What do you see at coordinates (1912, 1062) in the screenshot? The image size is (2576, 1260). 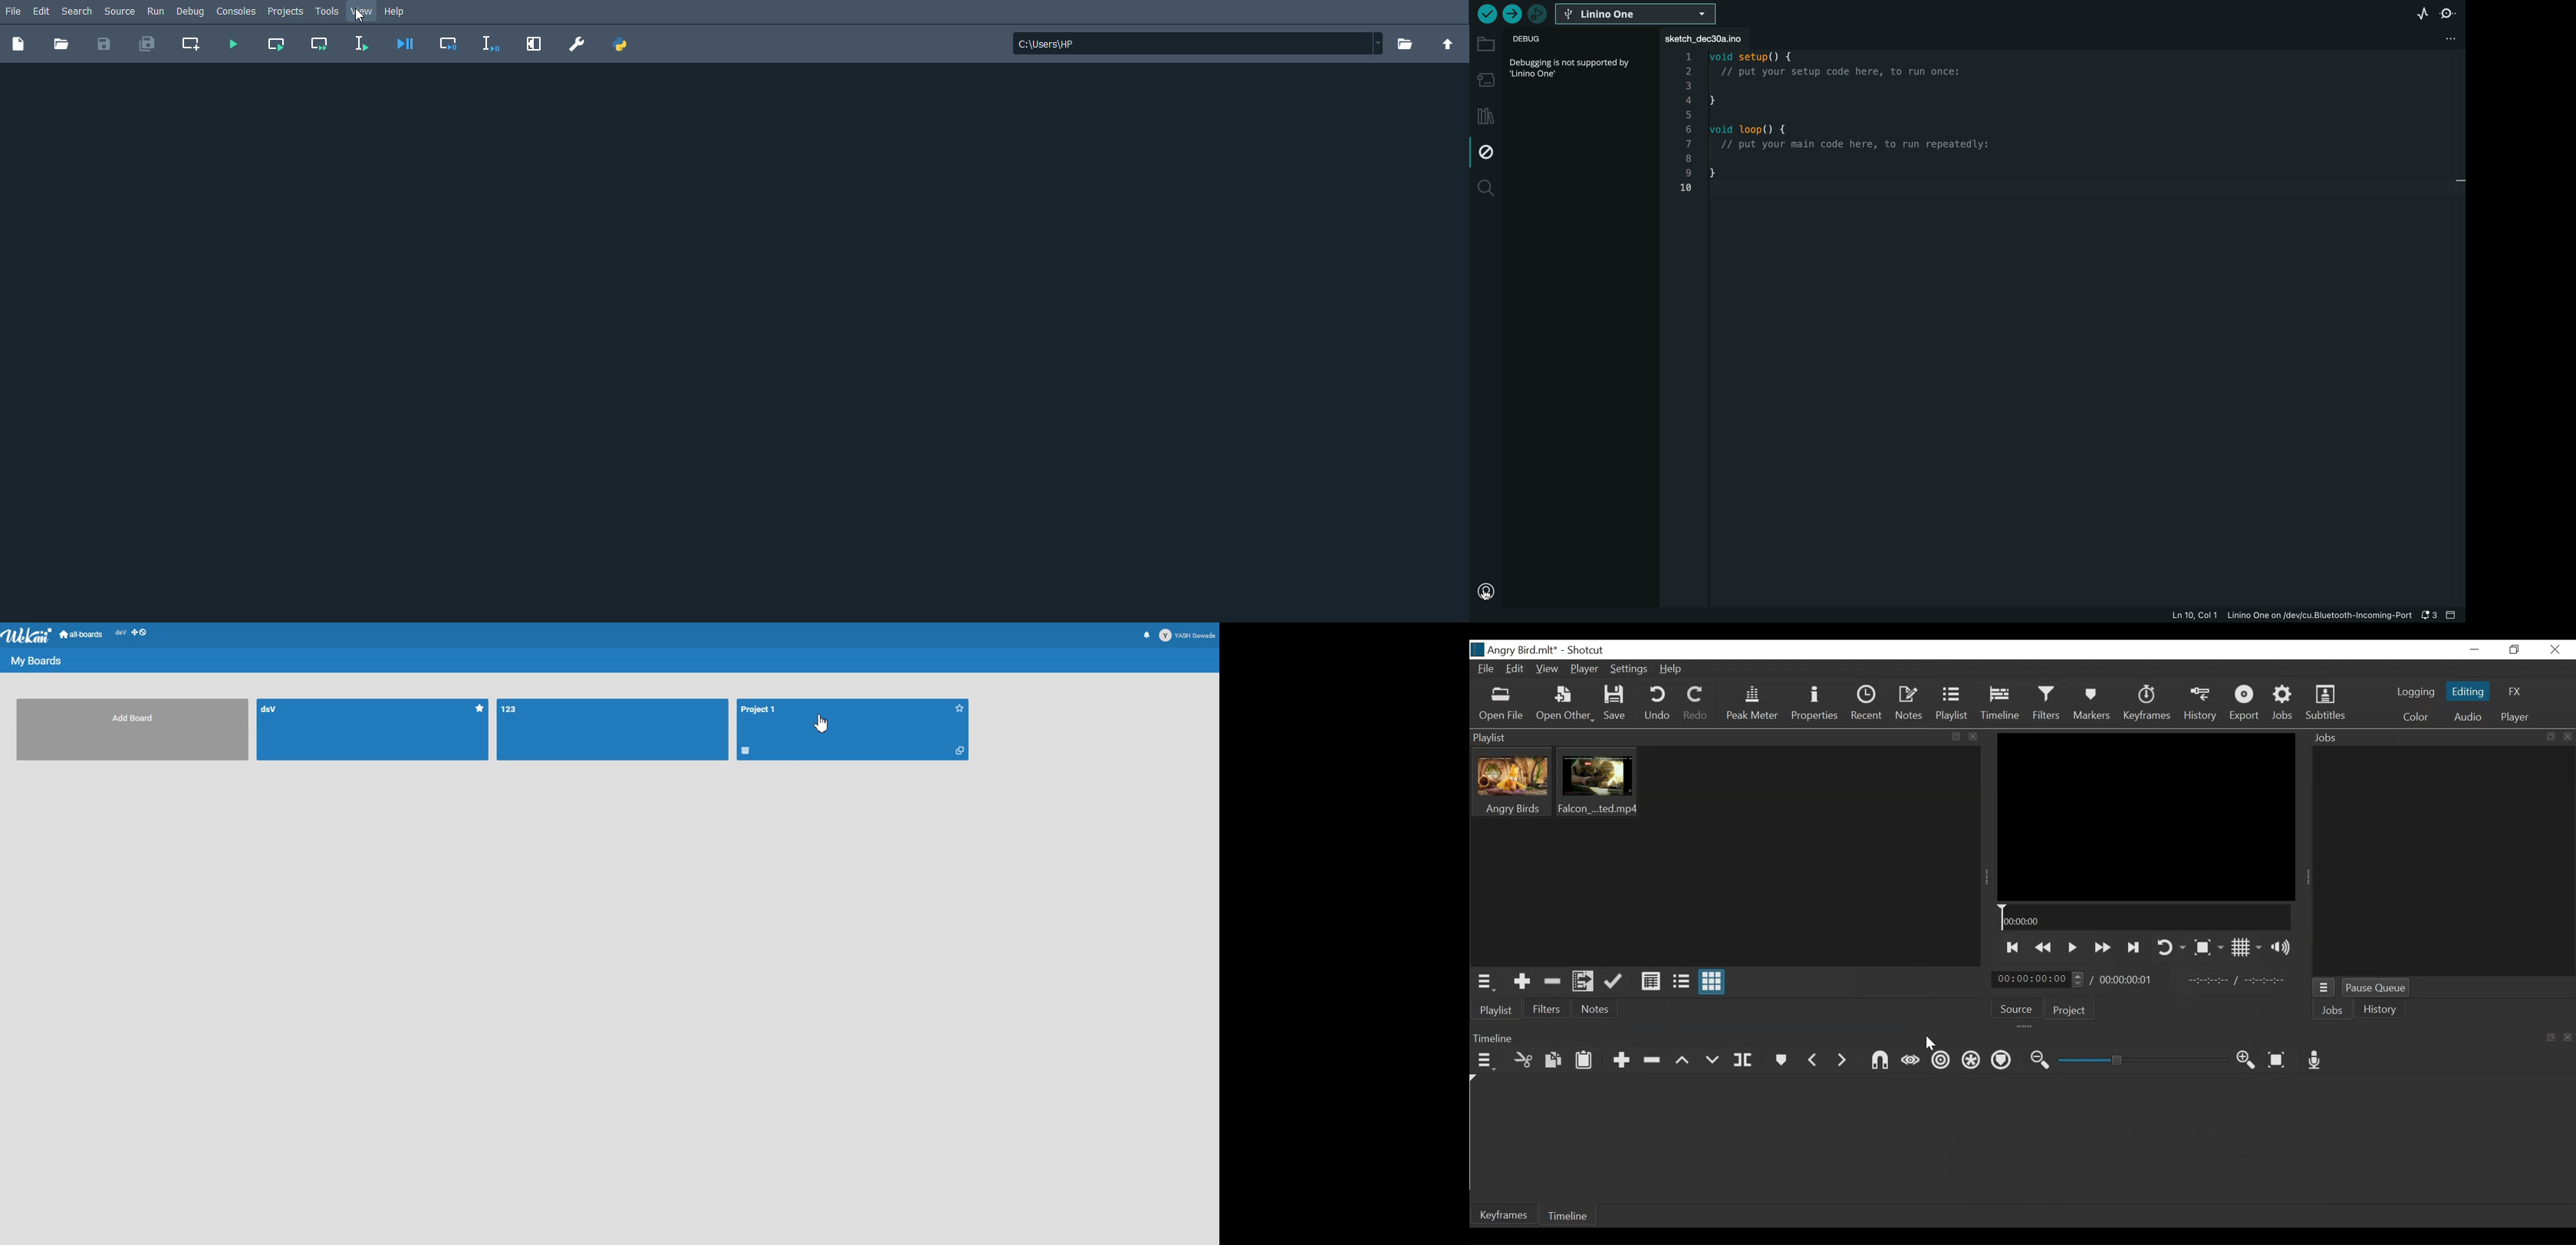 I see `Scrub while dragging` at bounding box center [1912, 1062].